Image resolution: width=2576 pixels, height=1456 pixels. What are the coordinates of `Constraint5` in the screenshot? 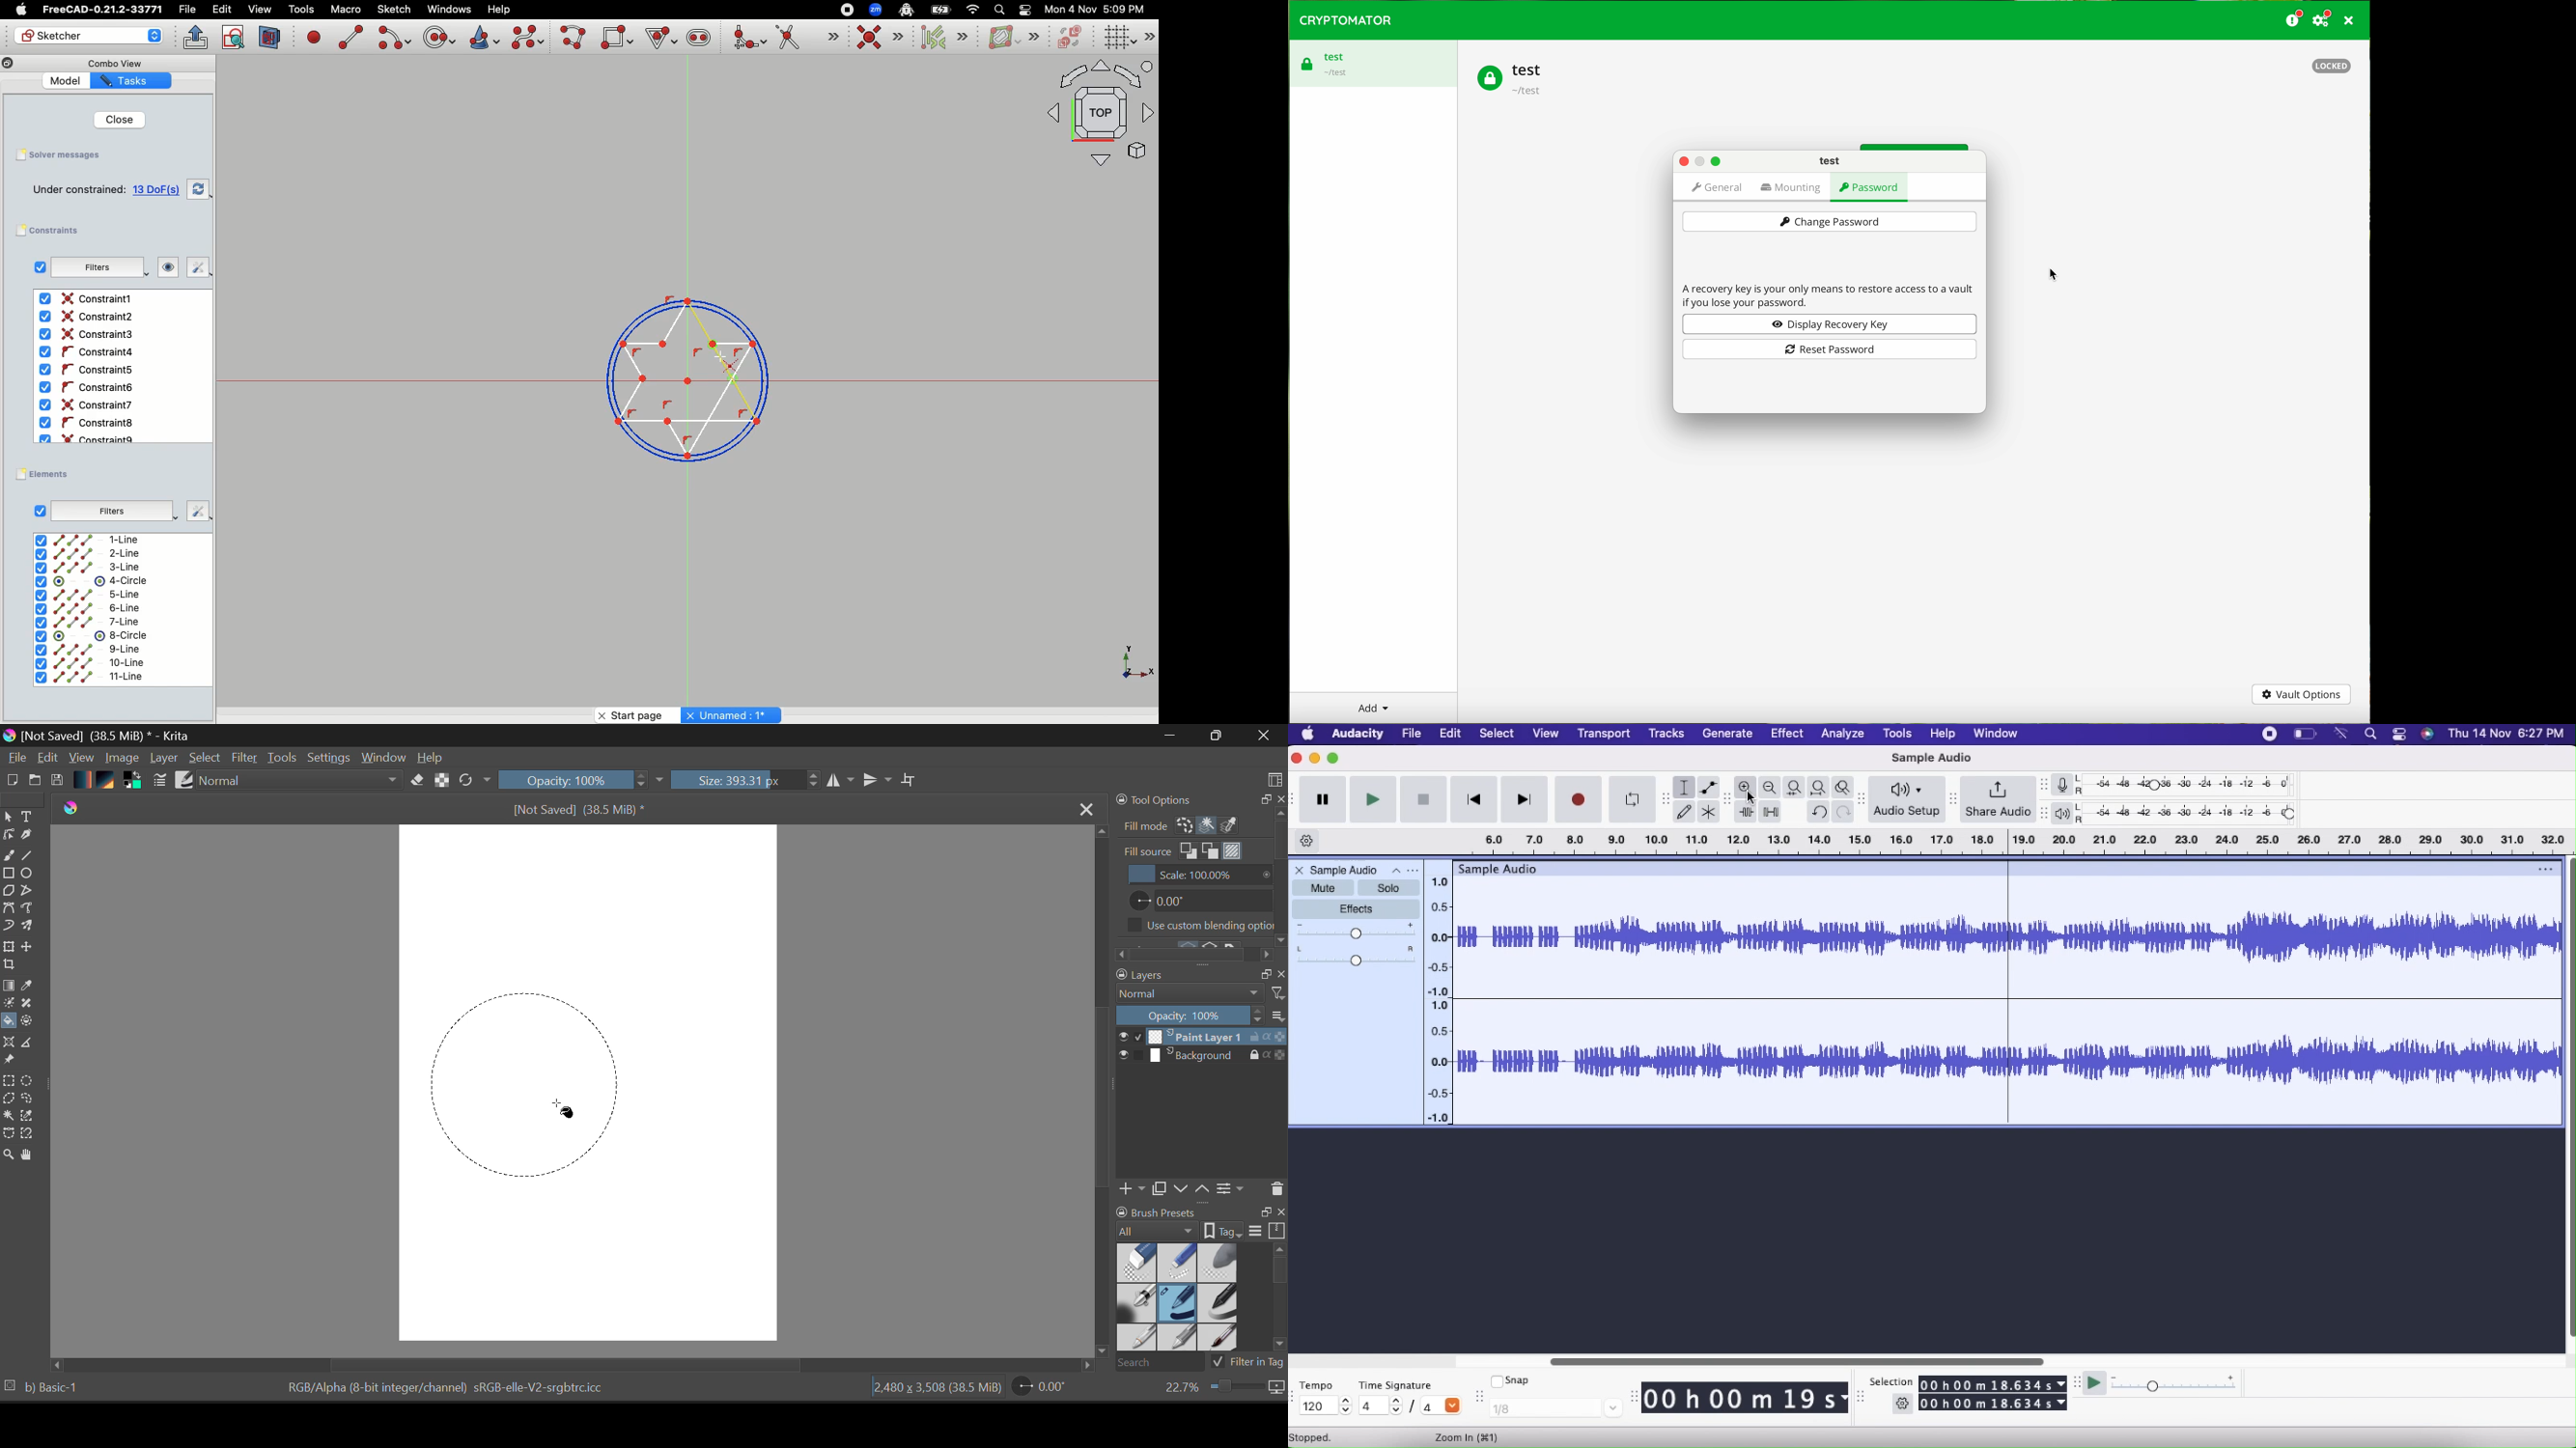 It's located at (86, 370).